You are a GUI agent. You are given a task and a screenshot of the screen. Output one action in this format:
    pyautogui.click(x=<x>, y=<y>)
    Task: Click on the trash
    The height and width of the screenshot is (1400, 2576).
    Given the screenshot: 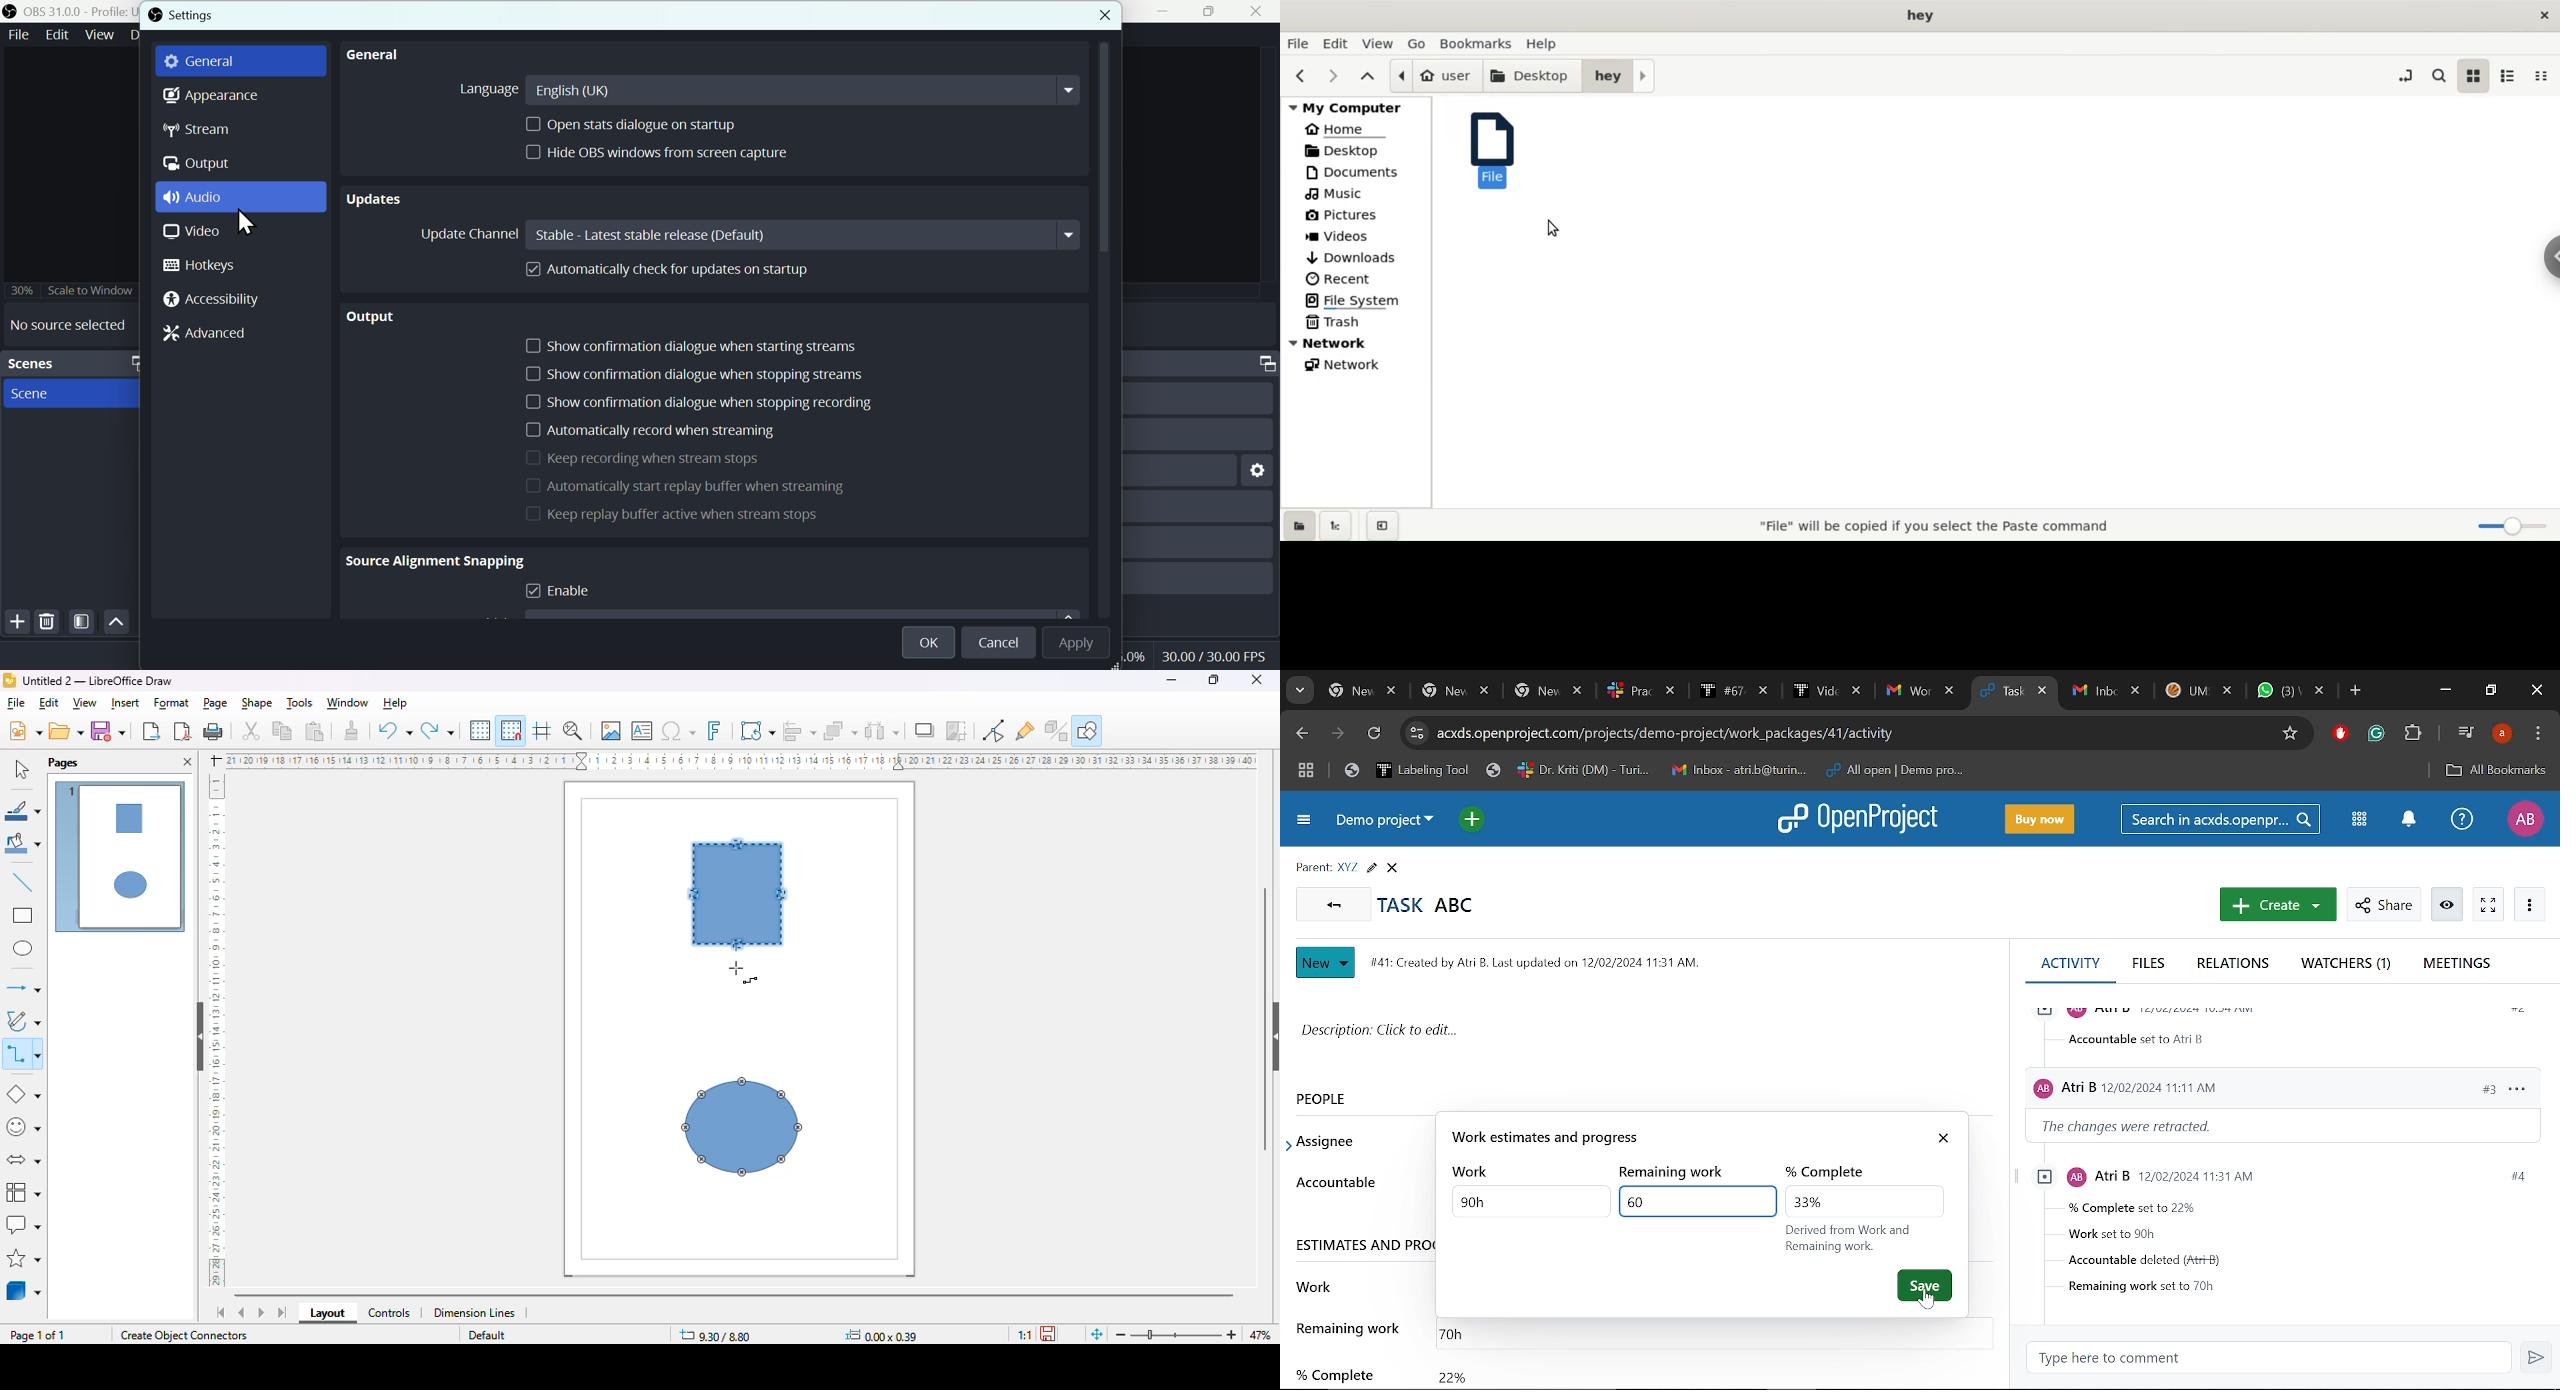 What is the action you would take?
    pyautogui.click(x=1357, y=323)
    